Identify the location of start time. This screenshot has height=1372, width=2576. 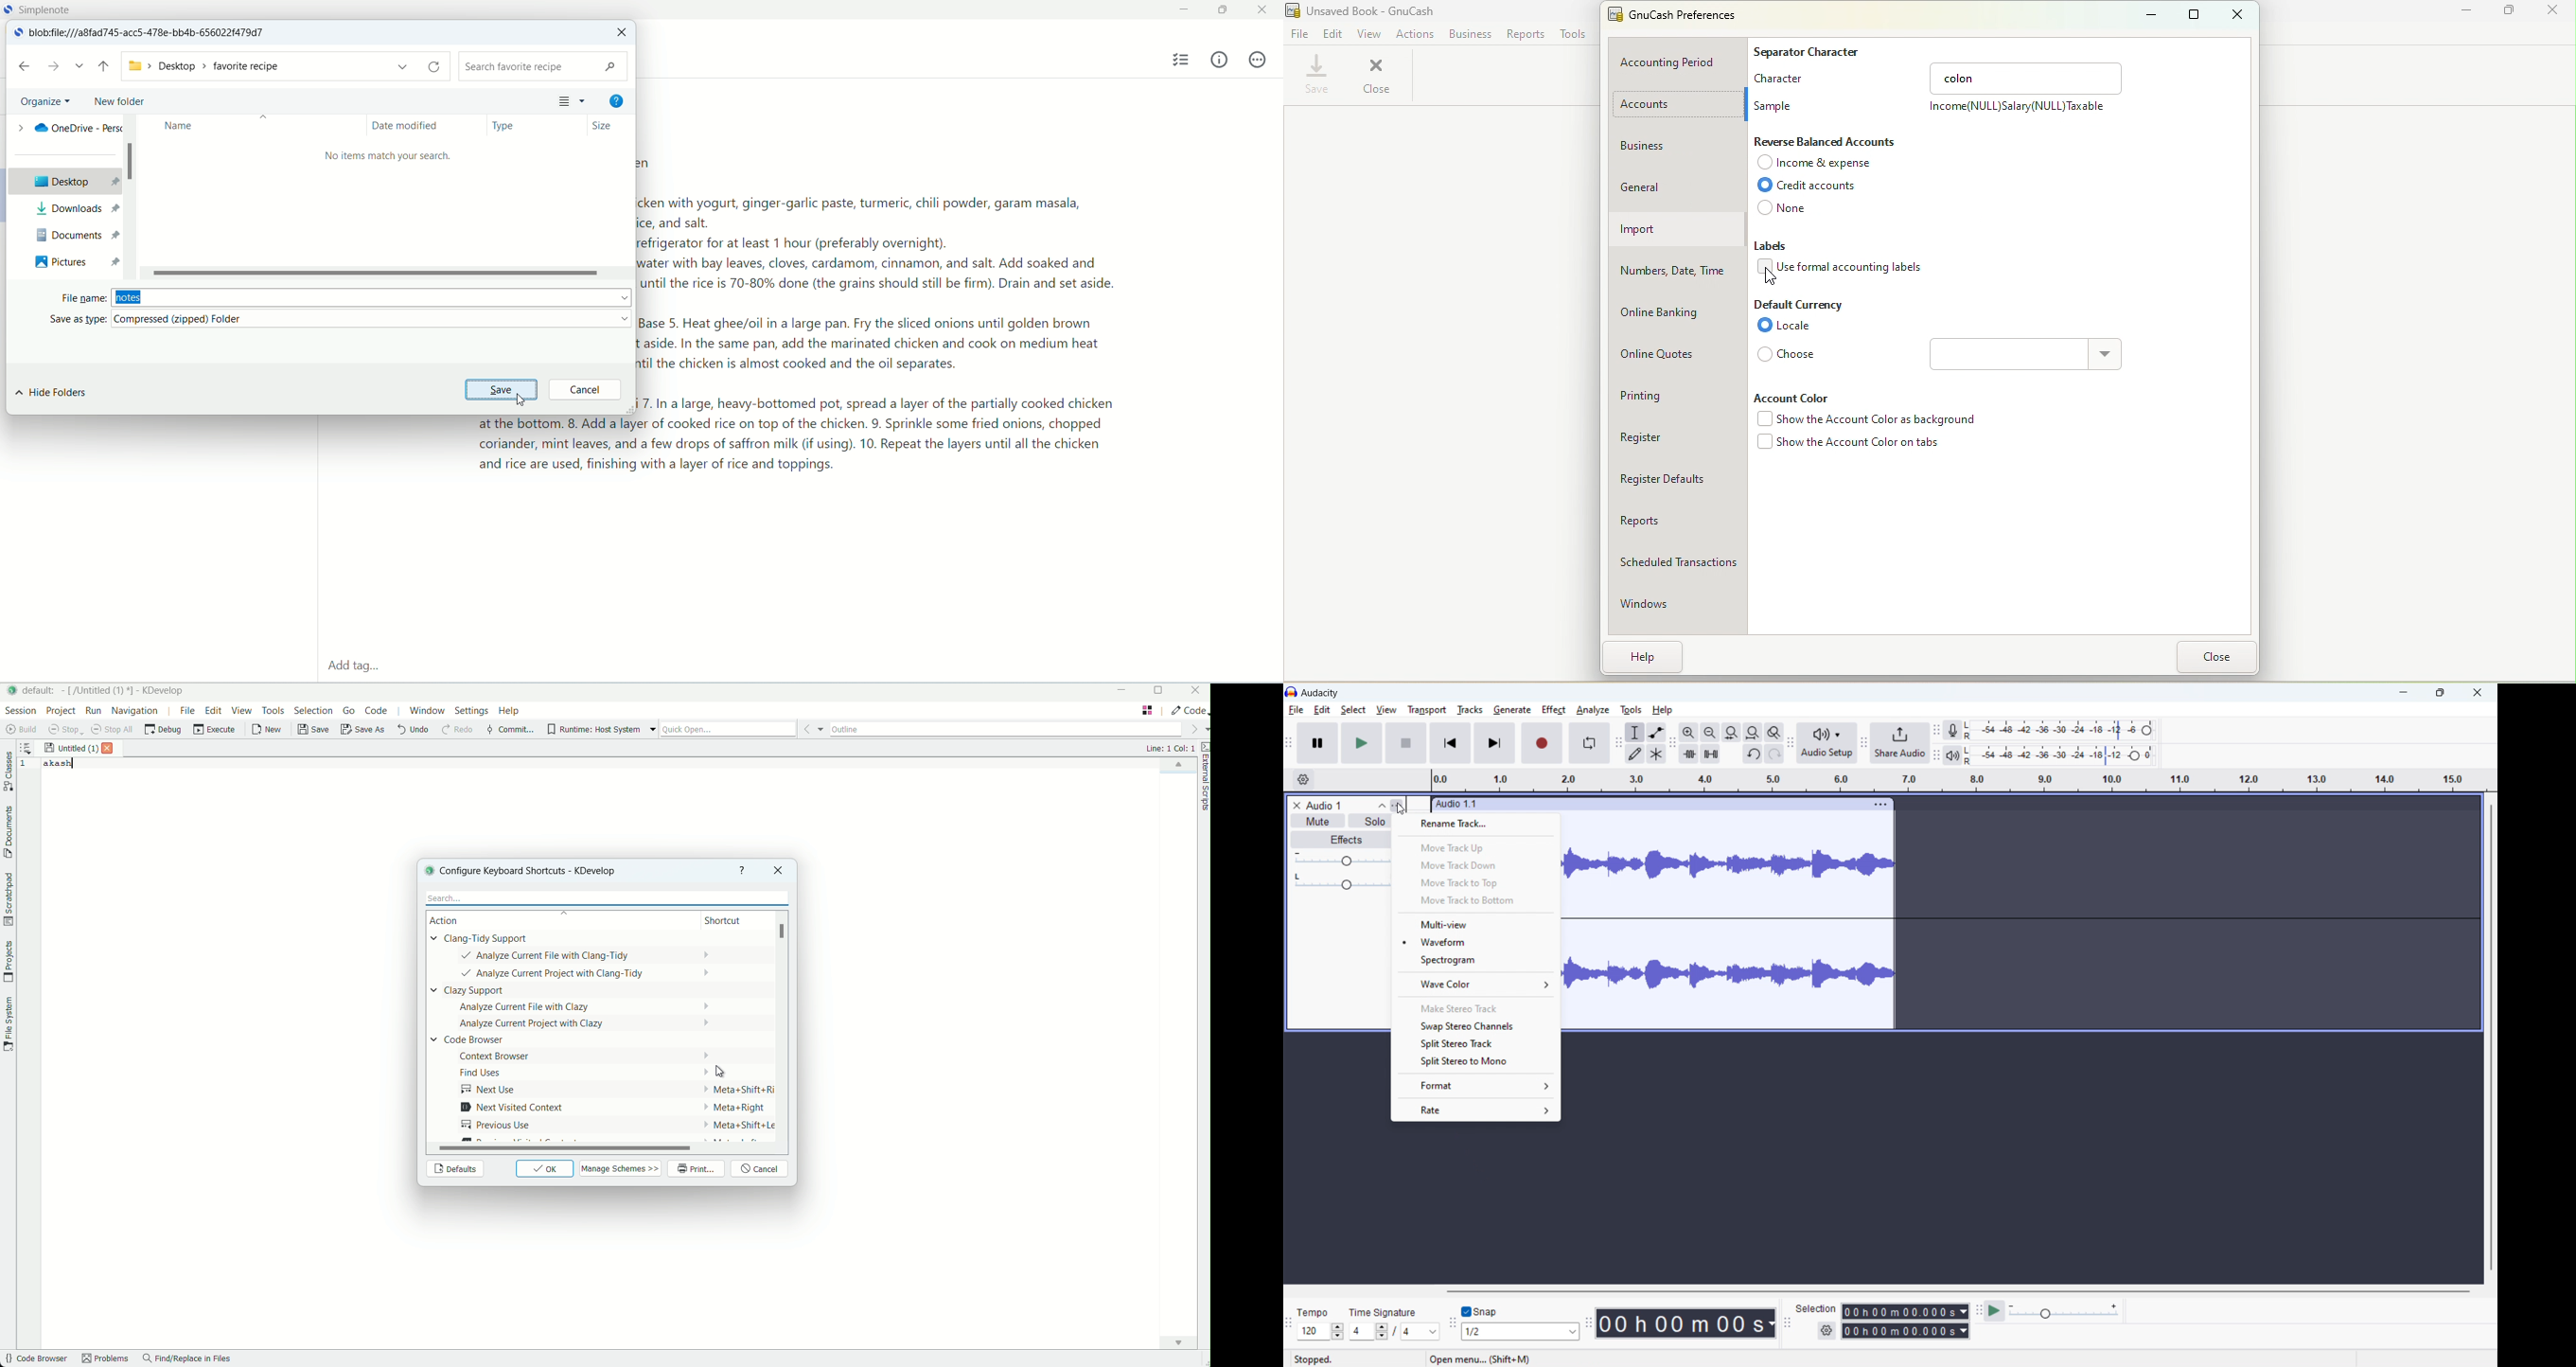
(1906, 1312).